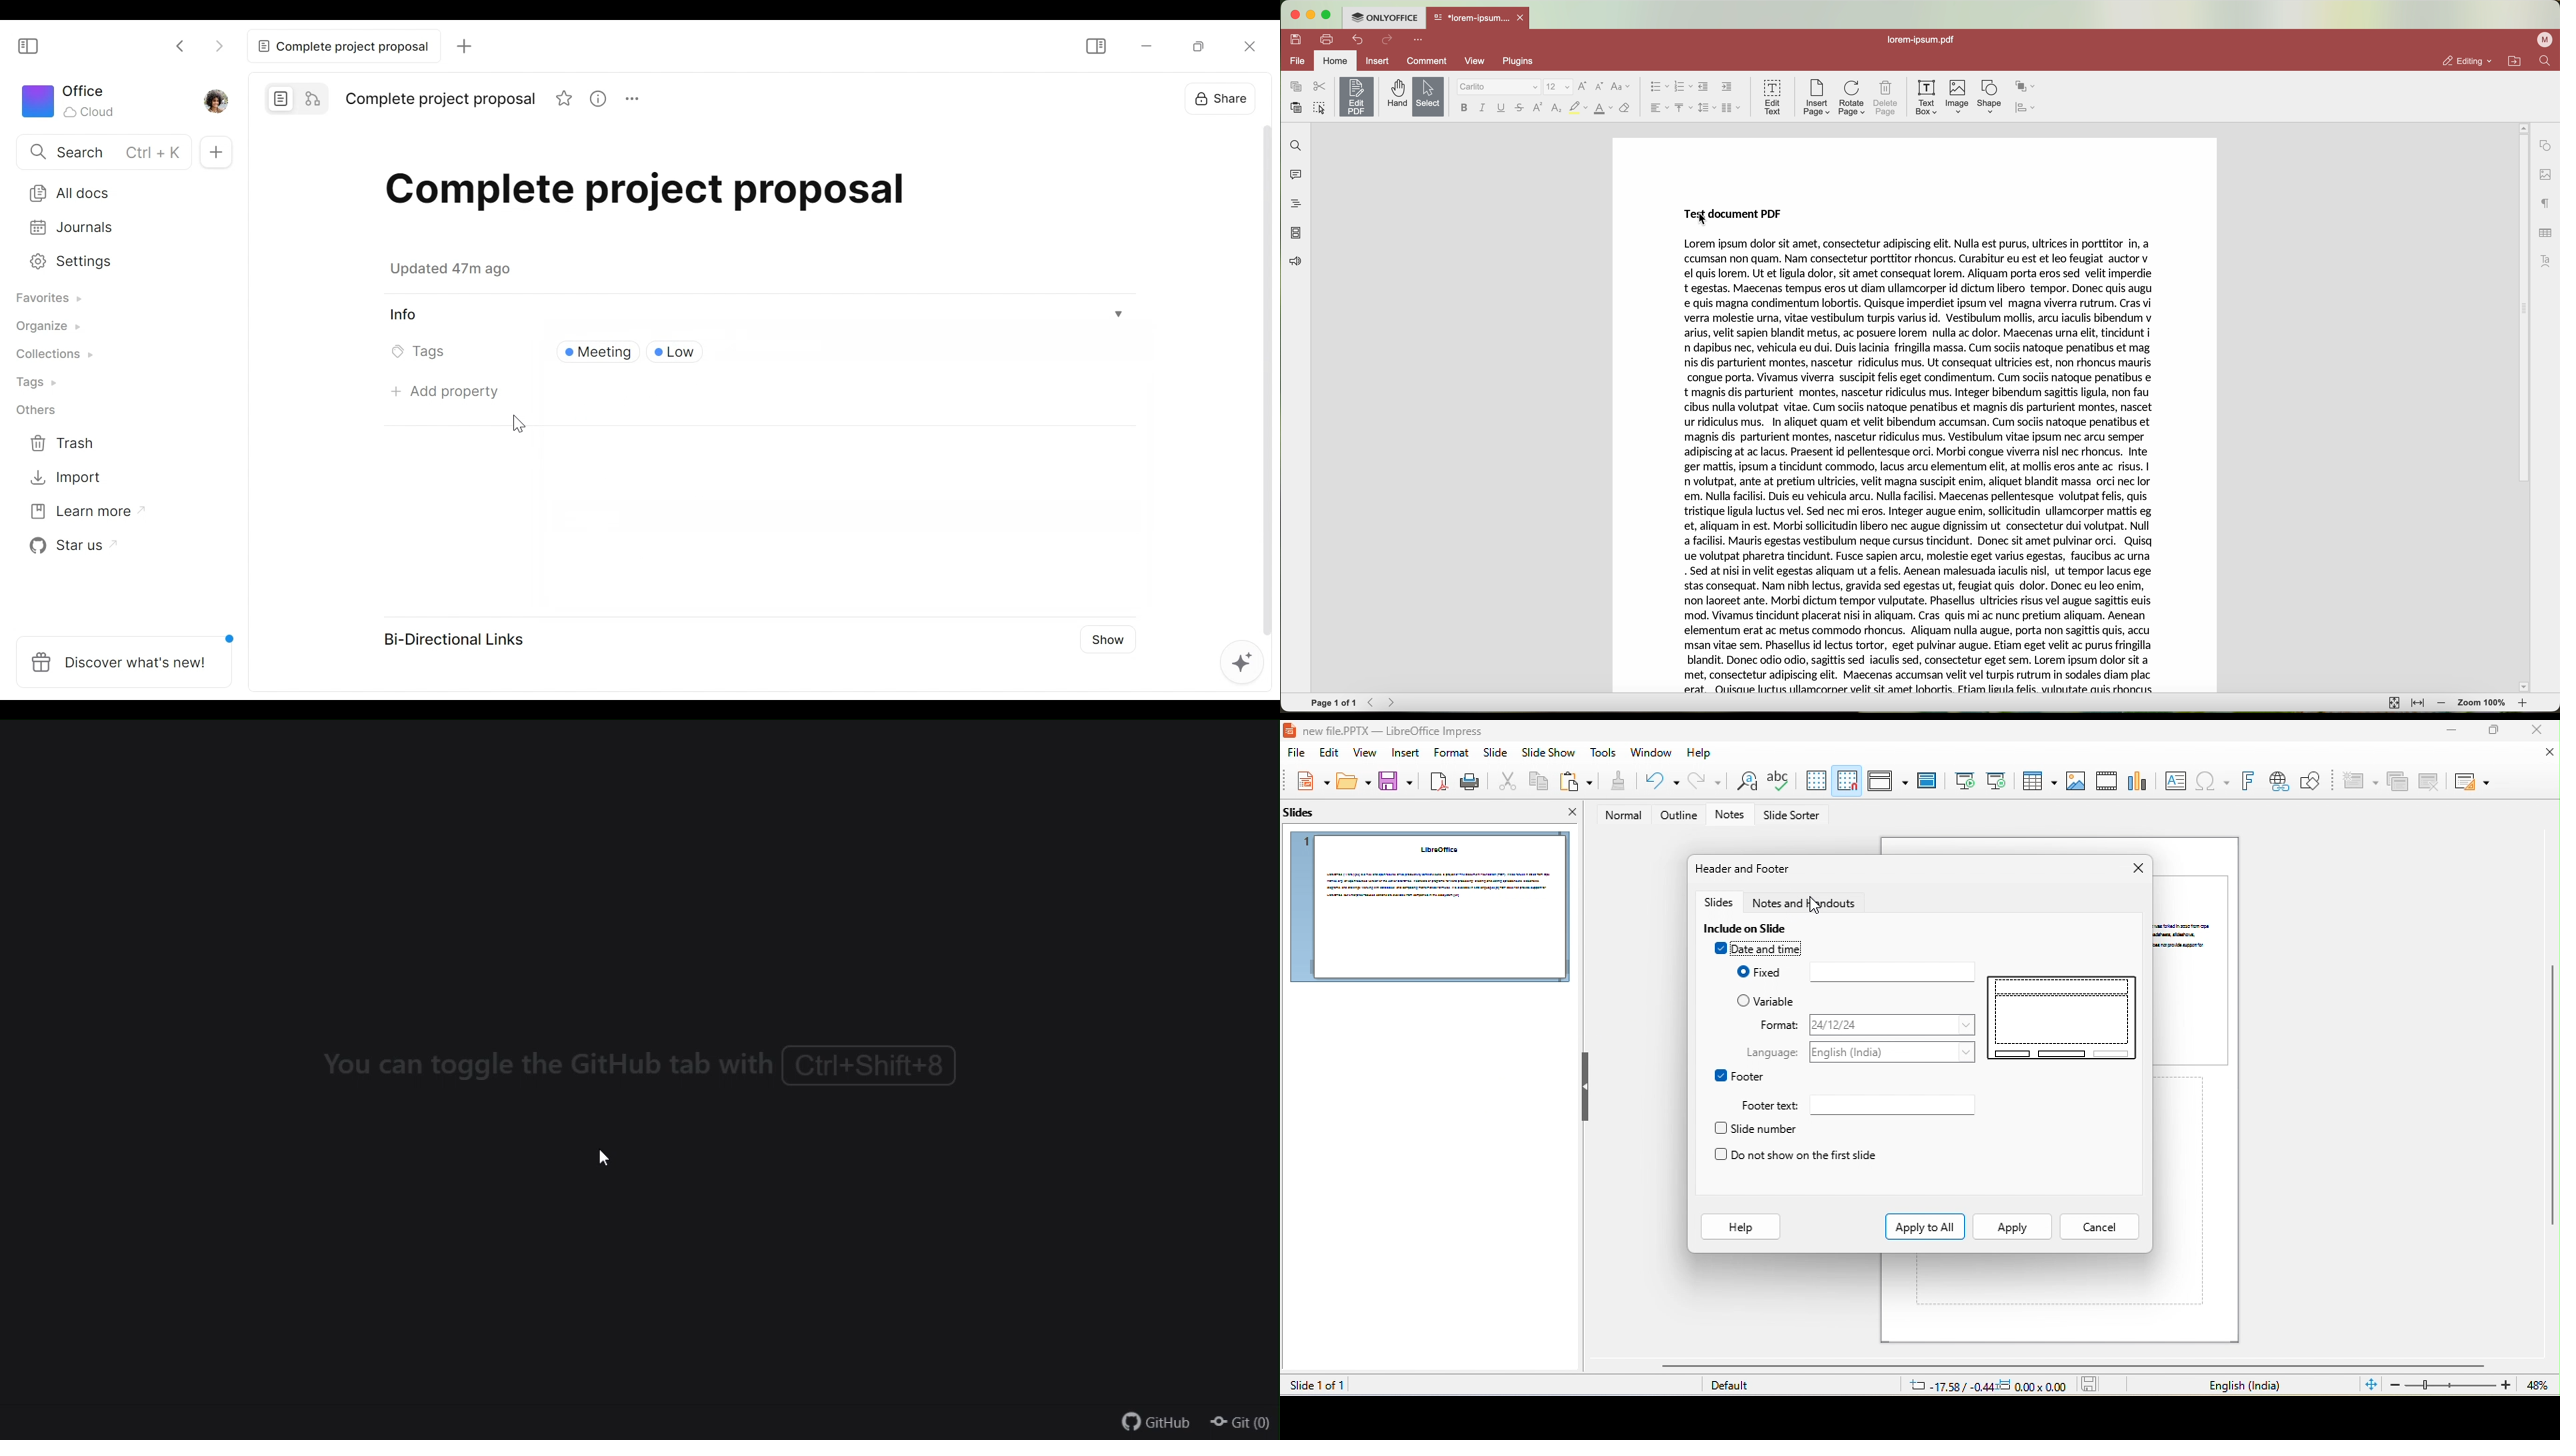 The height and width of the screenshot is (1456, 2576). I want to click on close, so click(2551, 753).